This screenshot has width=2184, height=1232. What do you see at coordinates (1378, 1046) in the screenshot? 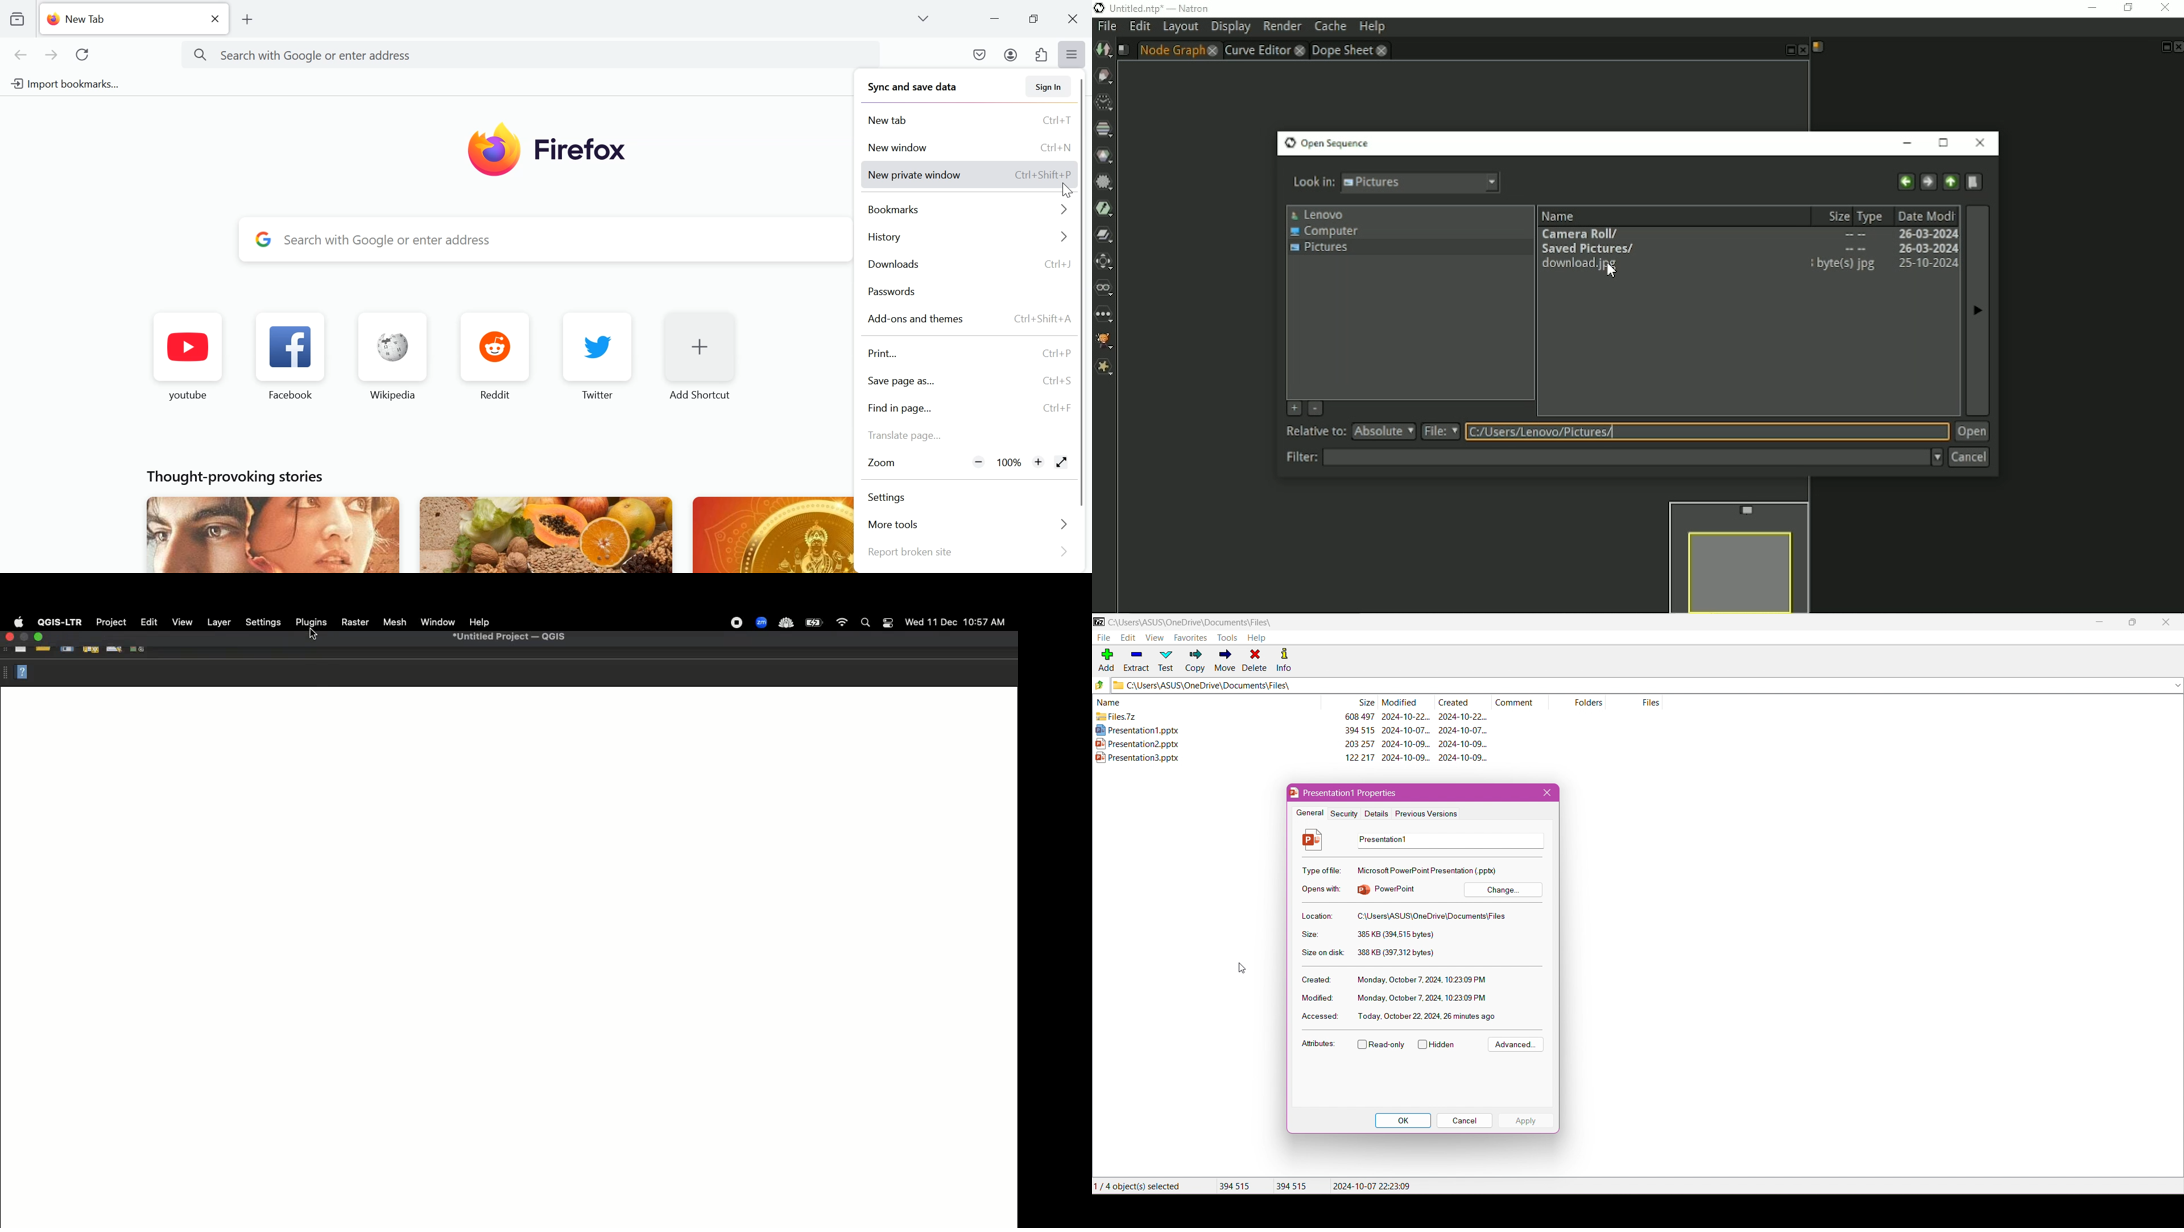
I see `Read-only - enable/disable` at bounding box center [1378, 1046].